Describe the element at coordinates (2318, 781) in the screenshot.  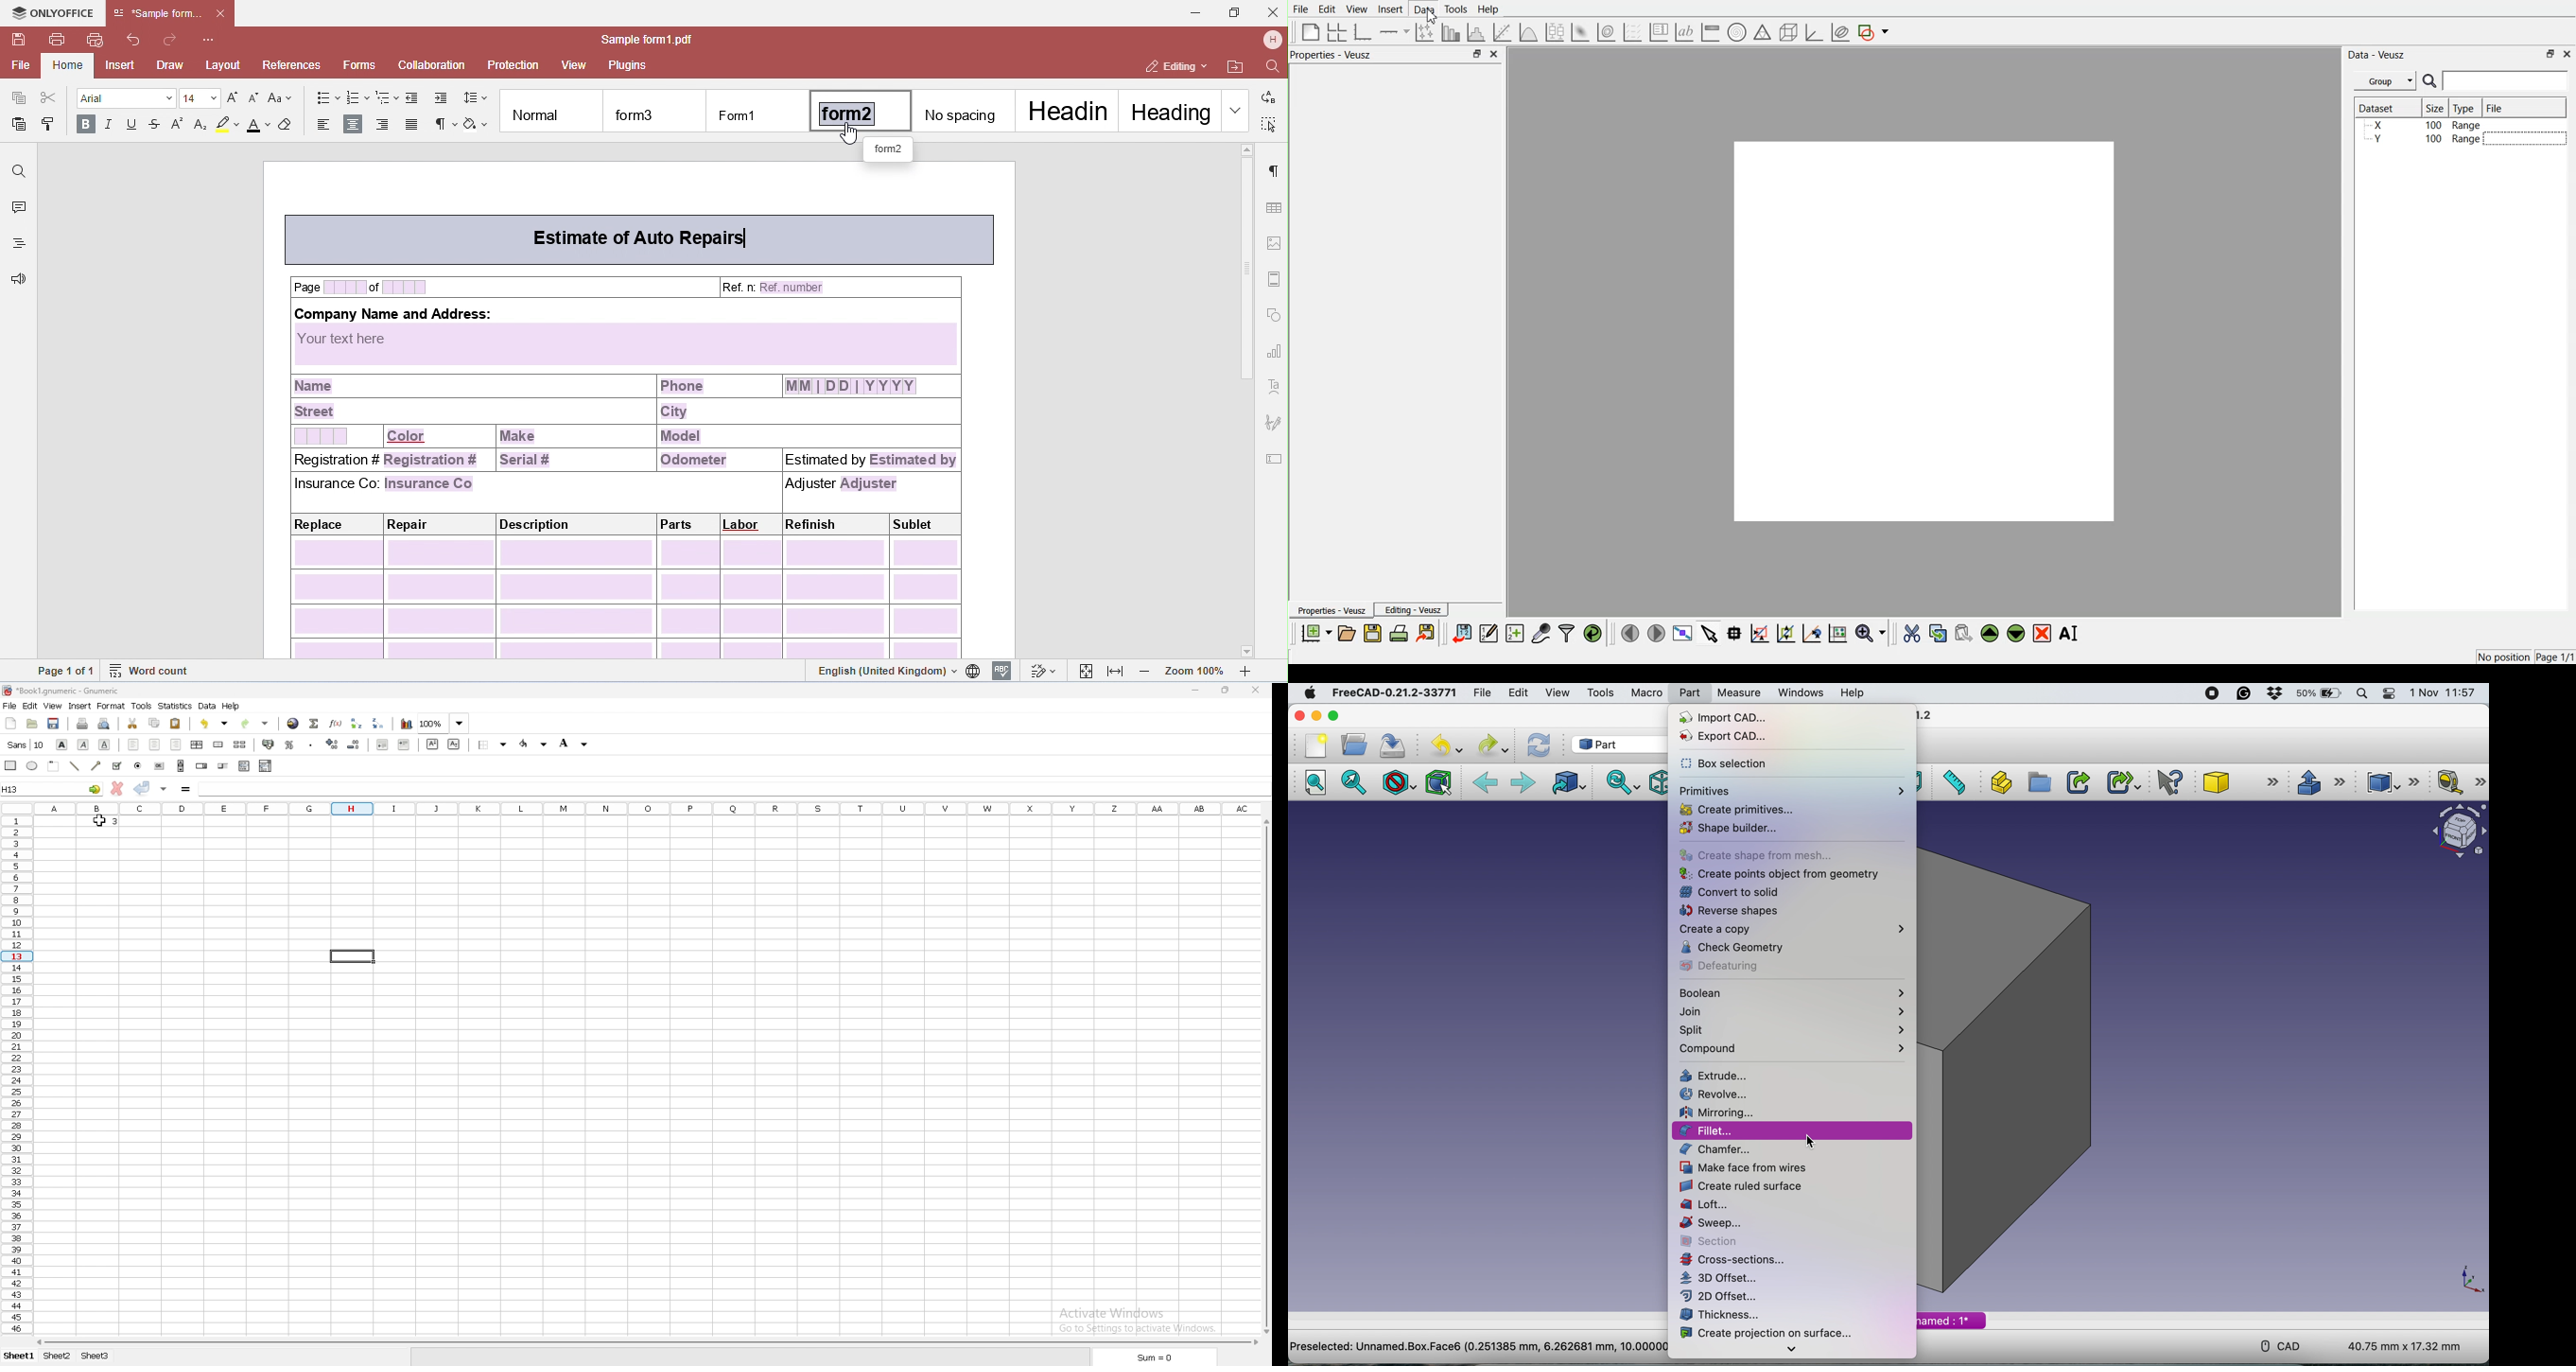
I see `extrude` at that location.